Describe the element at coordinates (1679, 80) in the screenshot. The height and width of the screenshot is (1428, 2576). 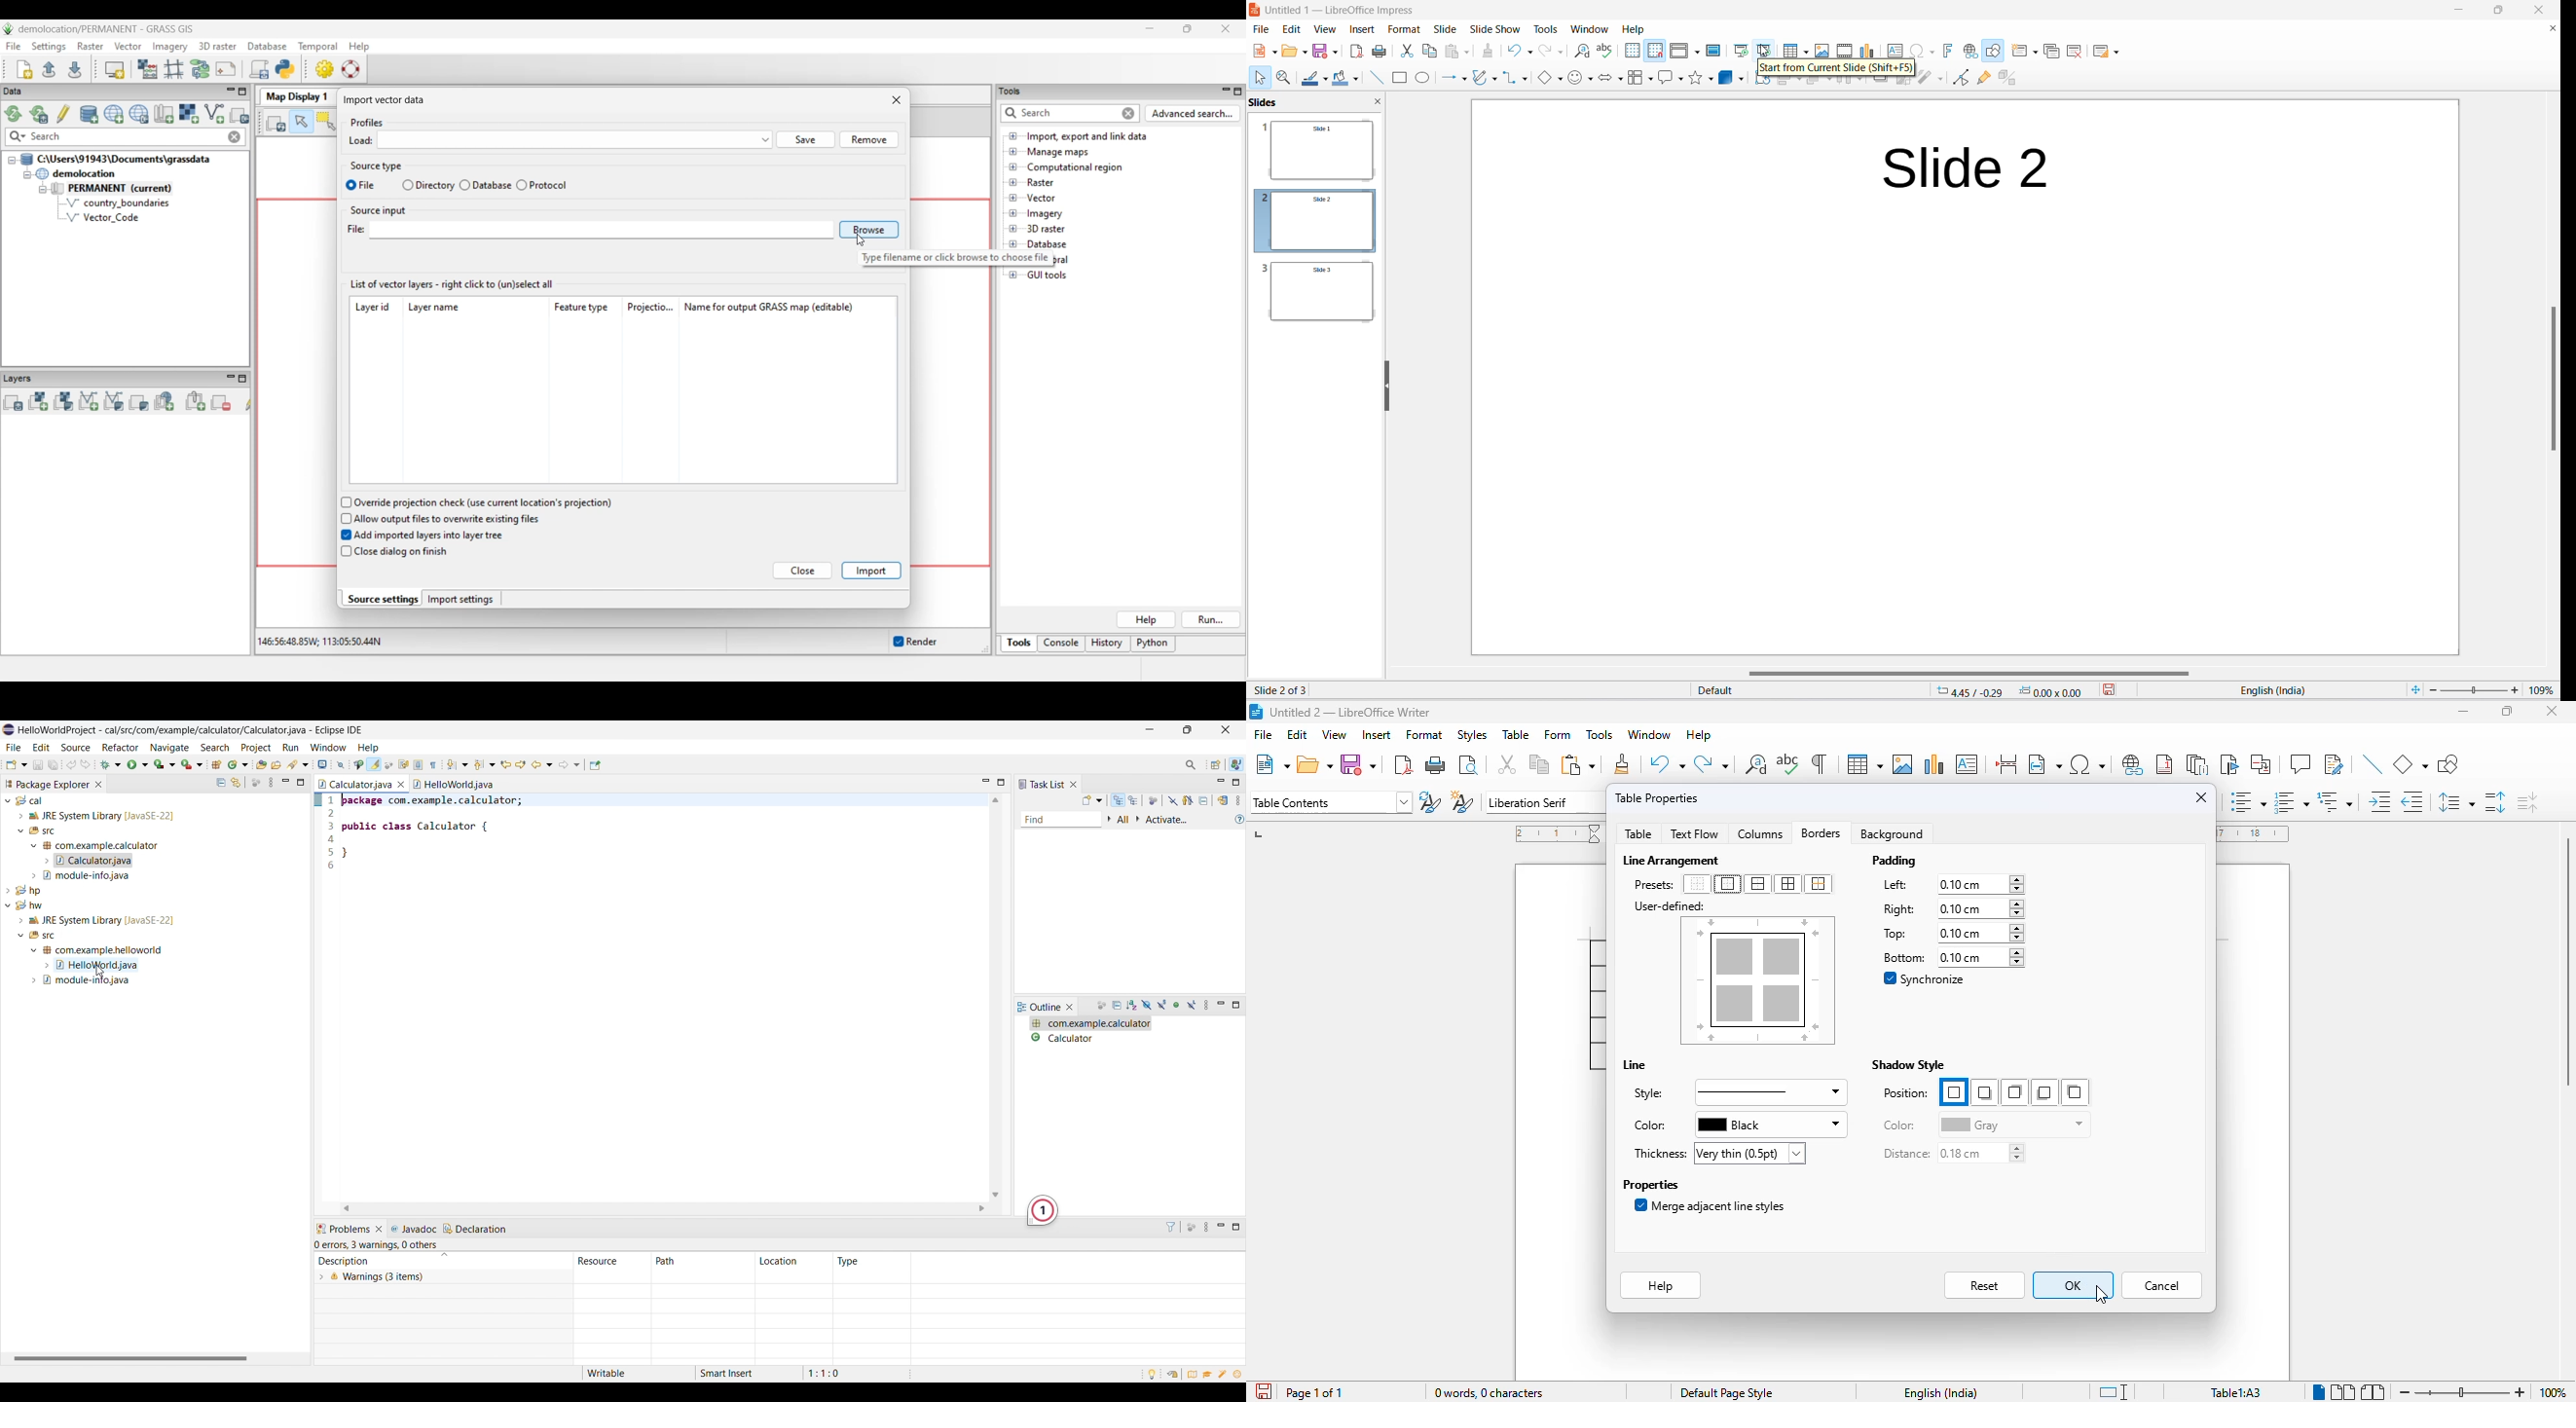
I see `callout shapes options` at that location.